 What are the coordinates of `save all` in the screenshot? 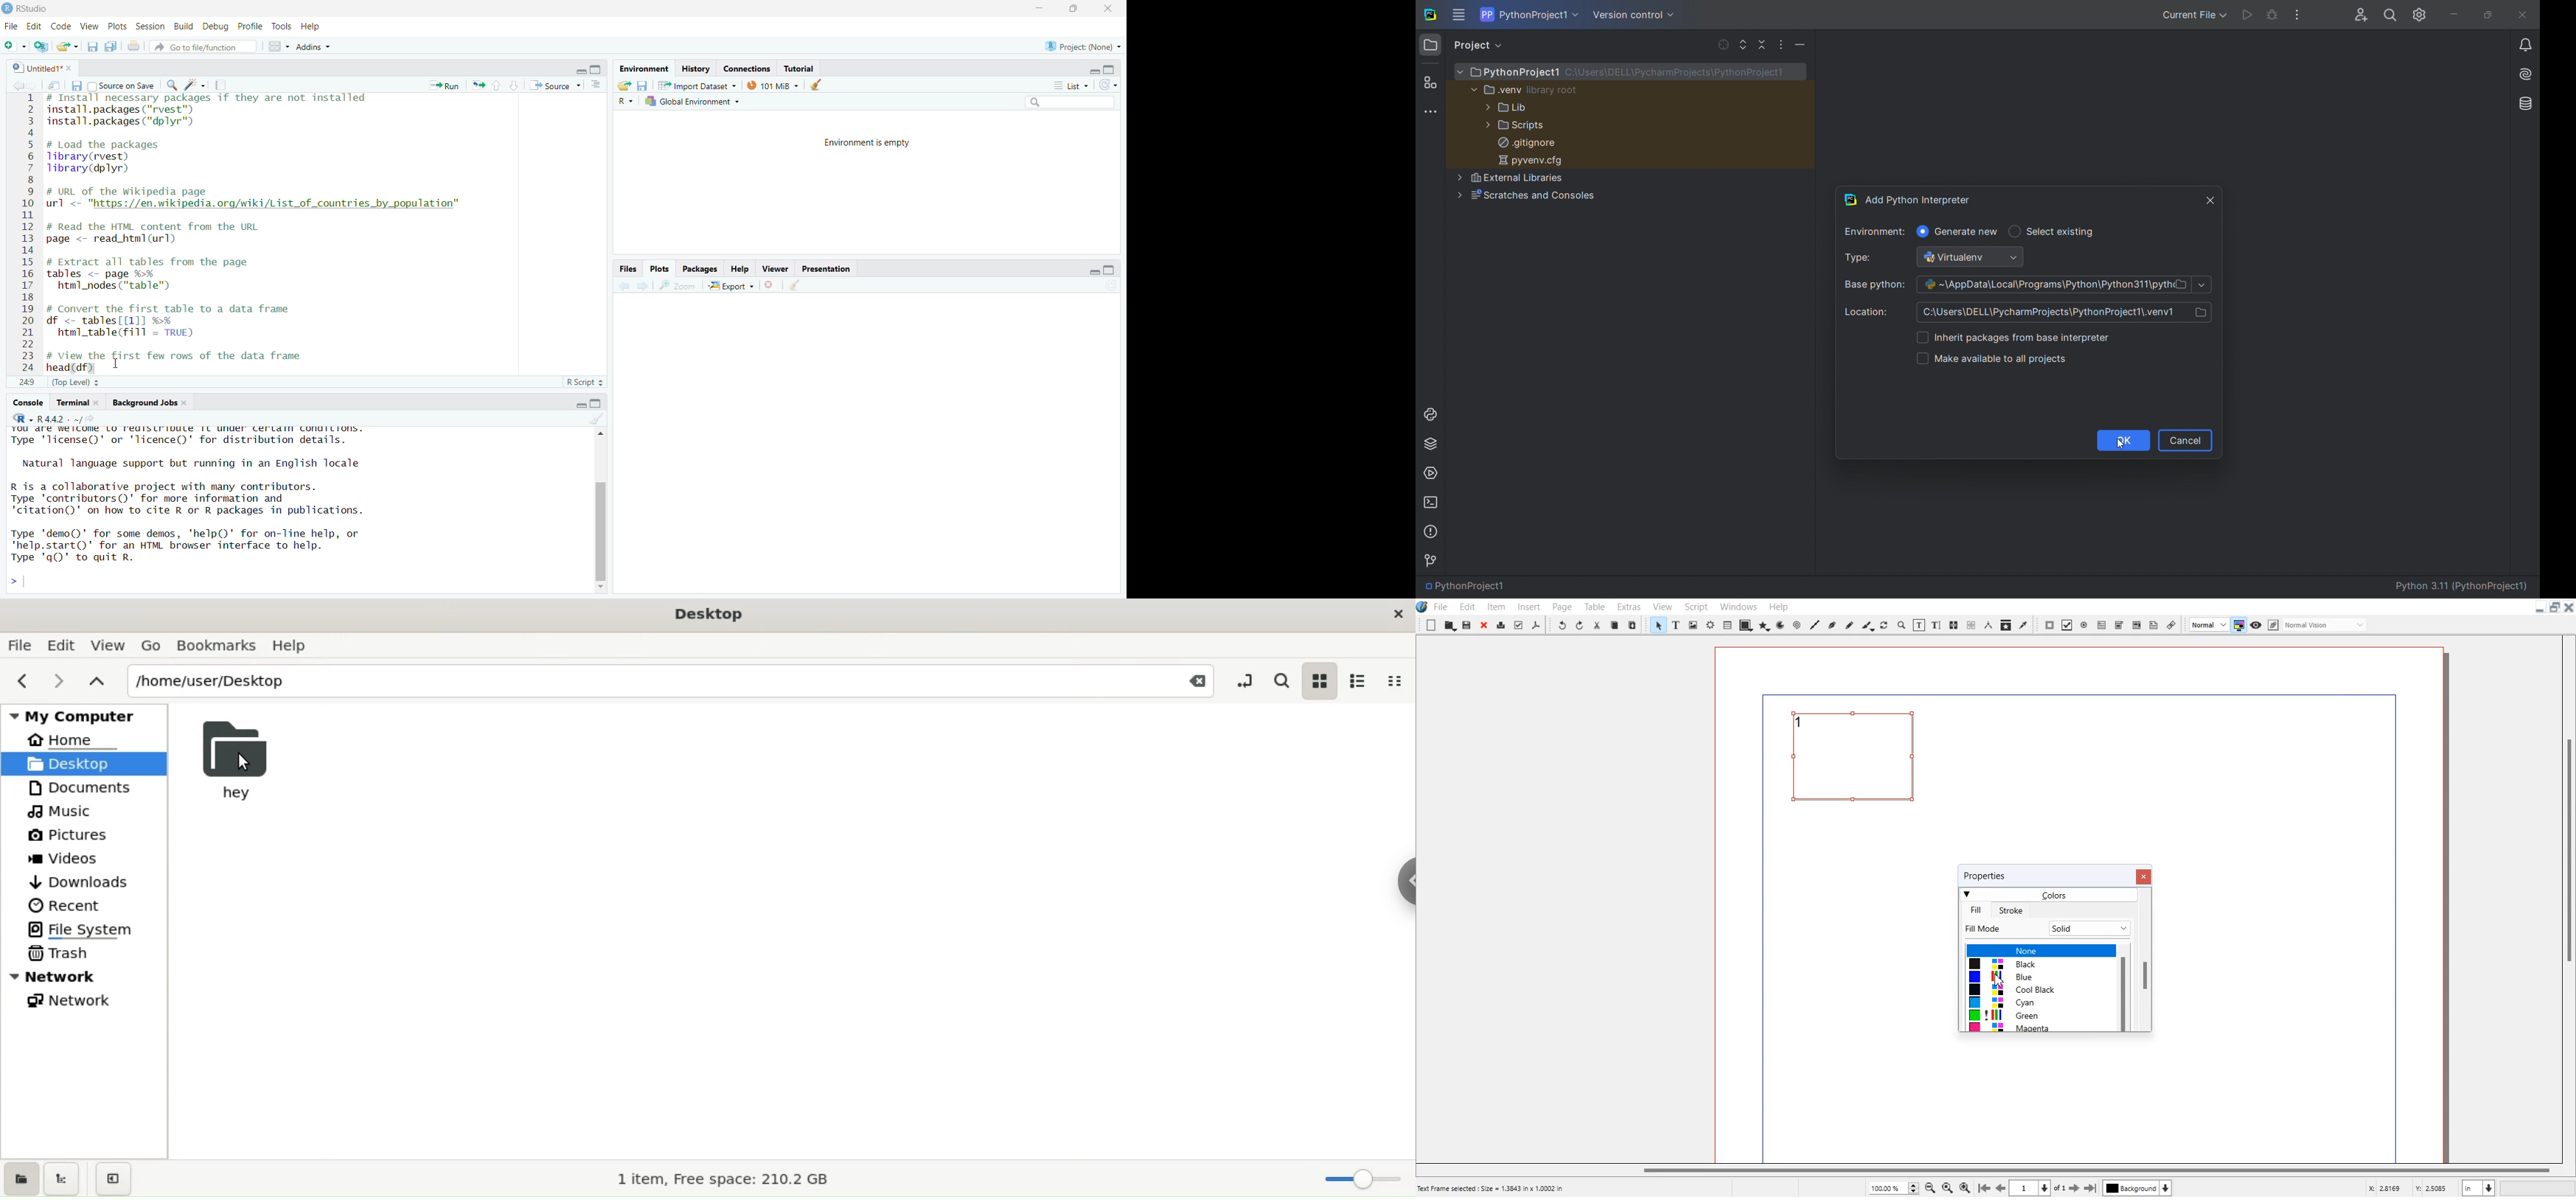 It's located at (112, 46).